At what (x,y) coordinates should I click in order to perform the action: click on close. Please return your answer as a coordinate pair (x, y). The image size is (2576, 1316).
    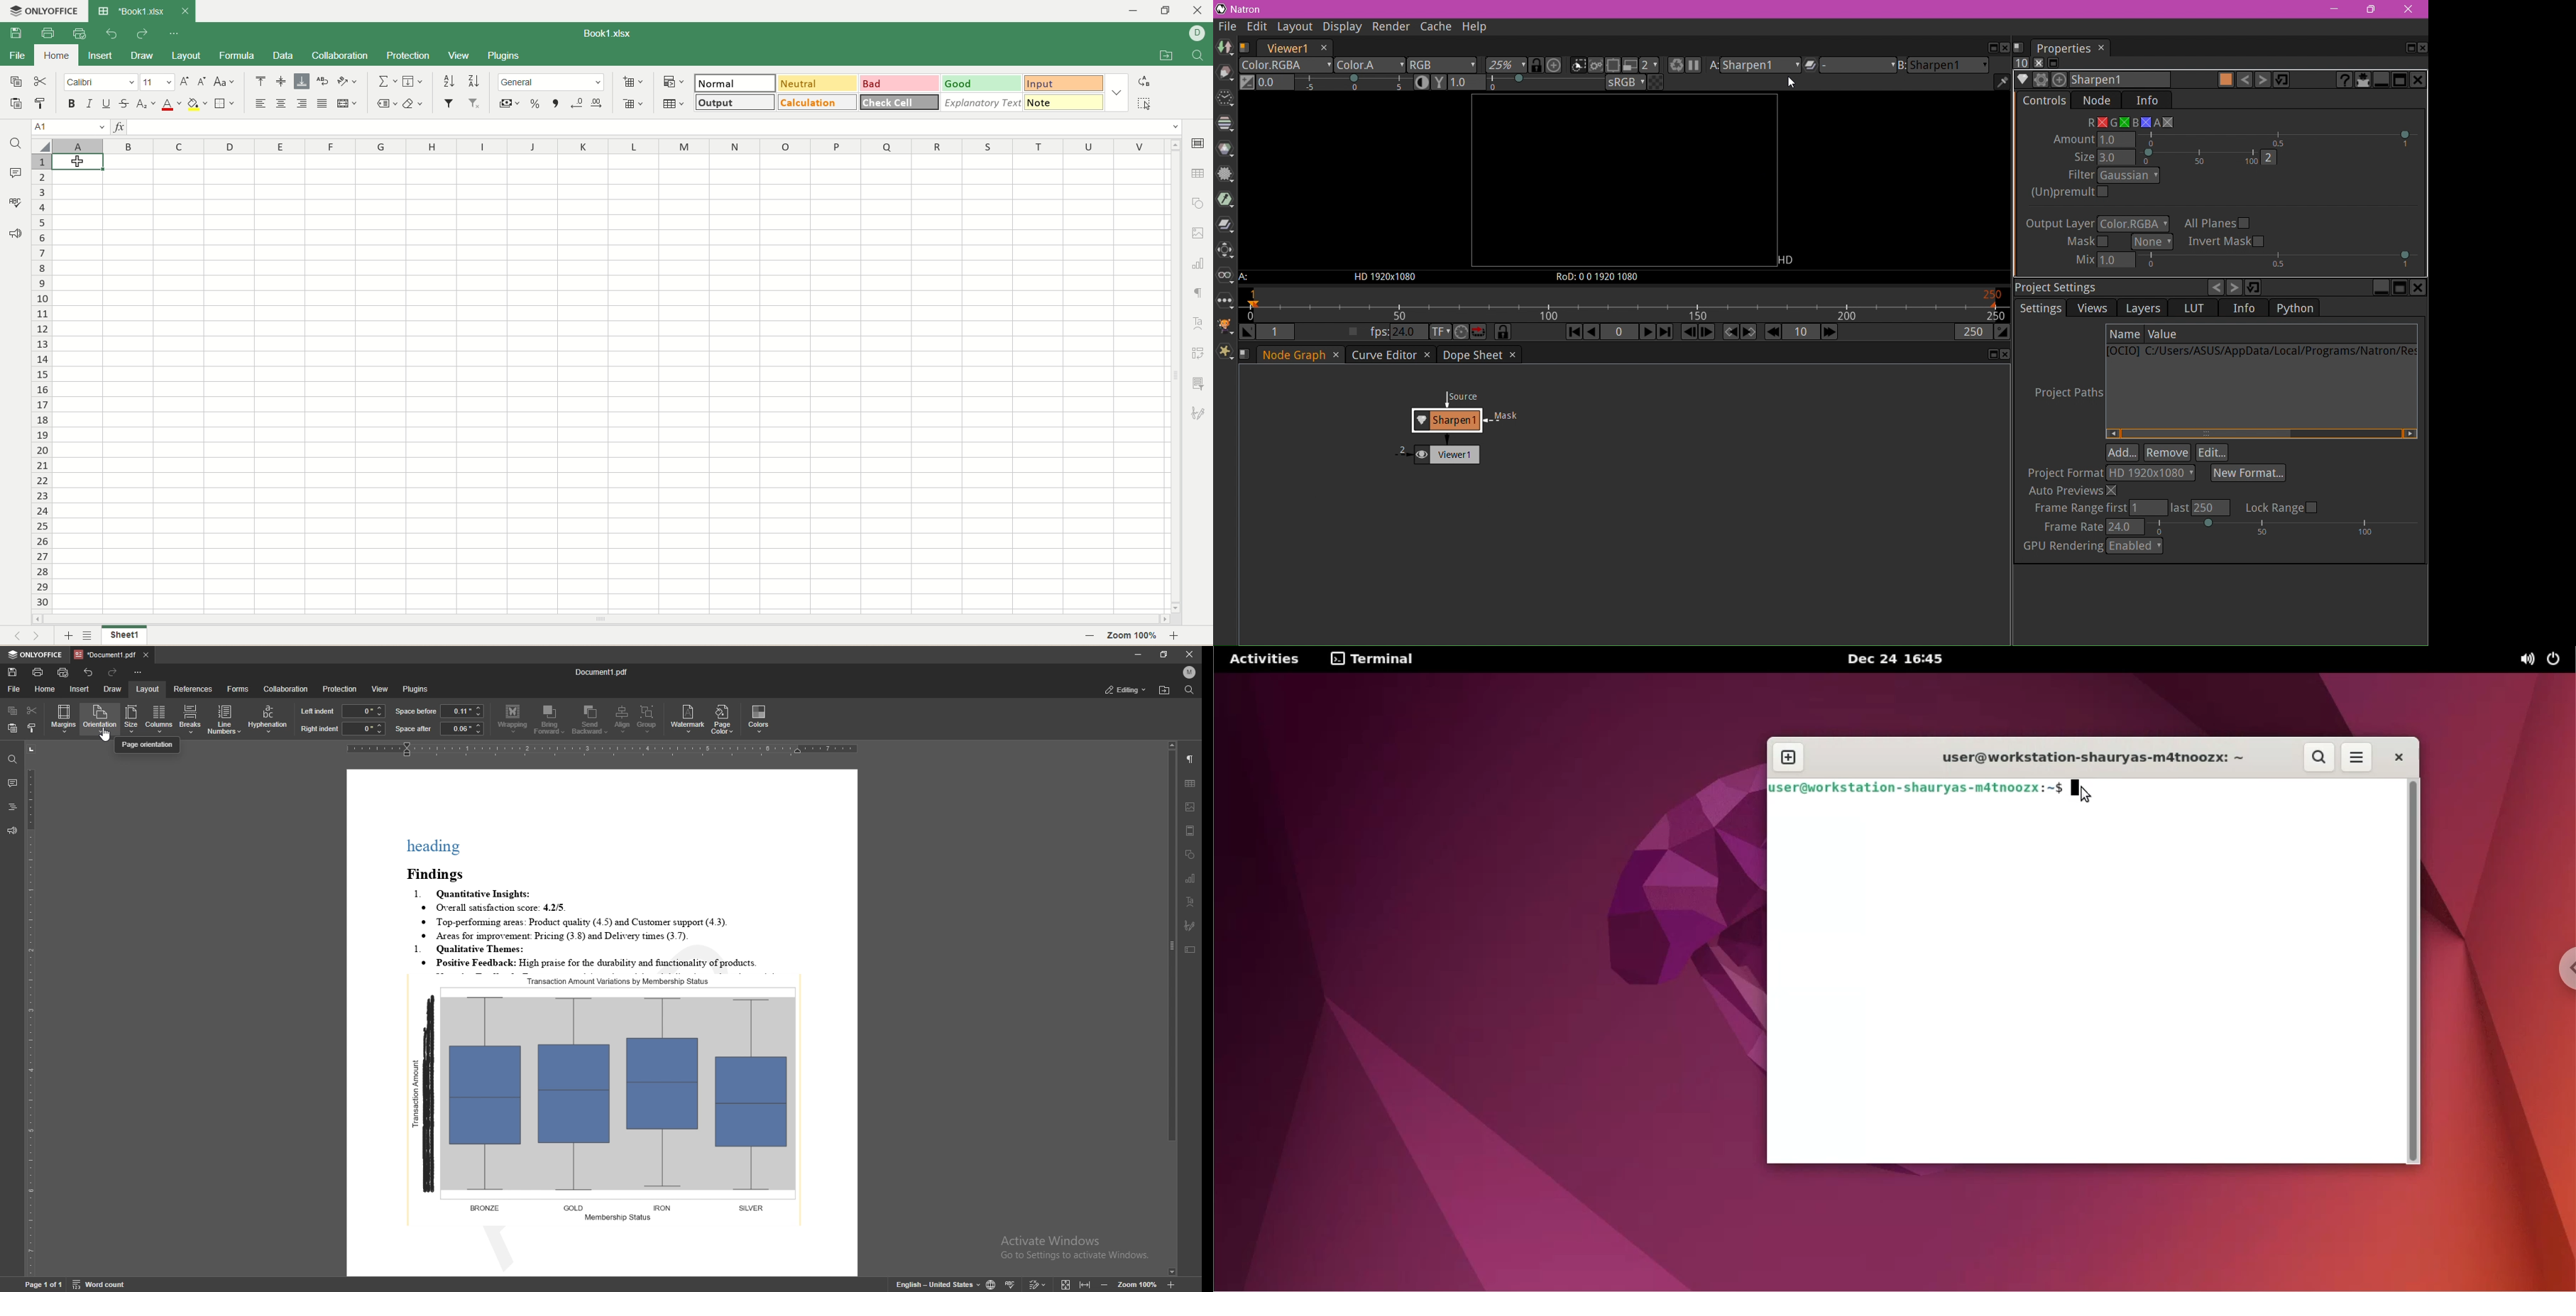
    Looking at the image, I should click on (1187, 654).